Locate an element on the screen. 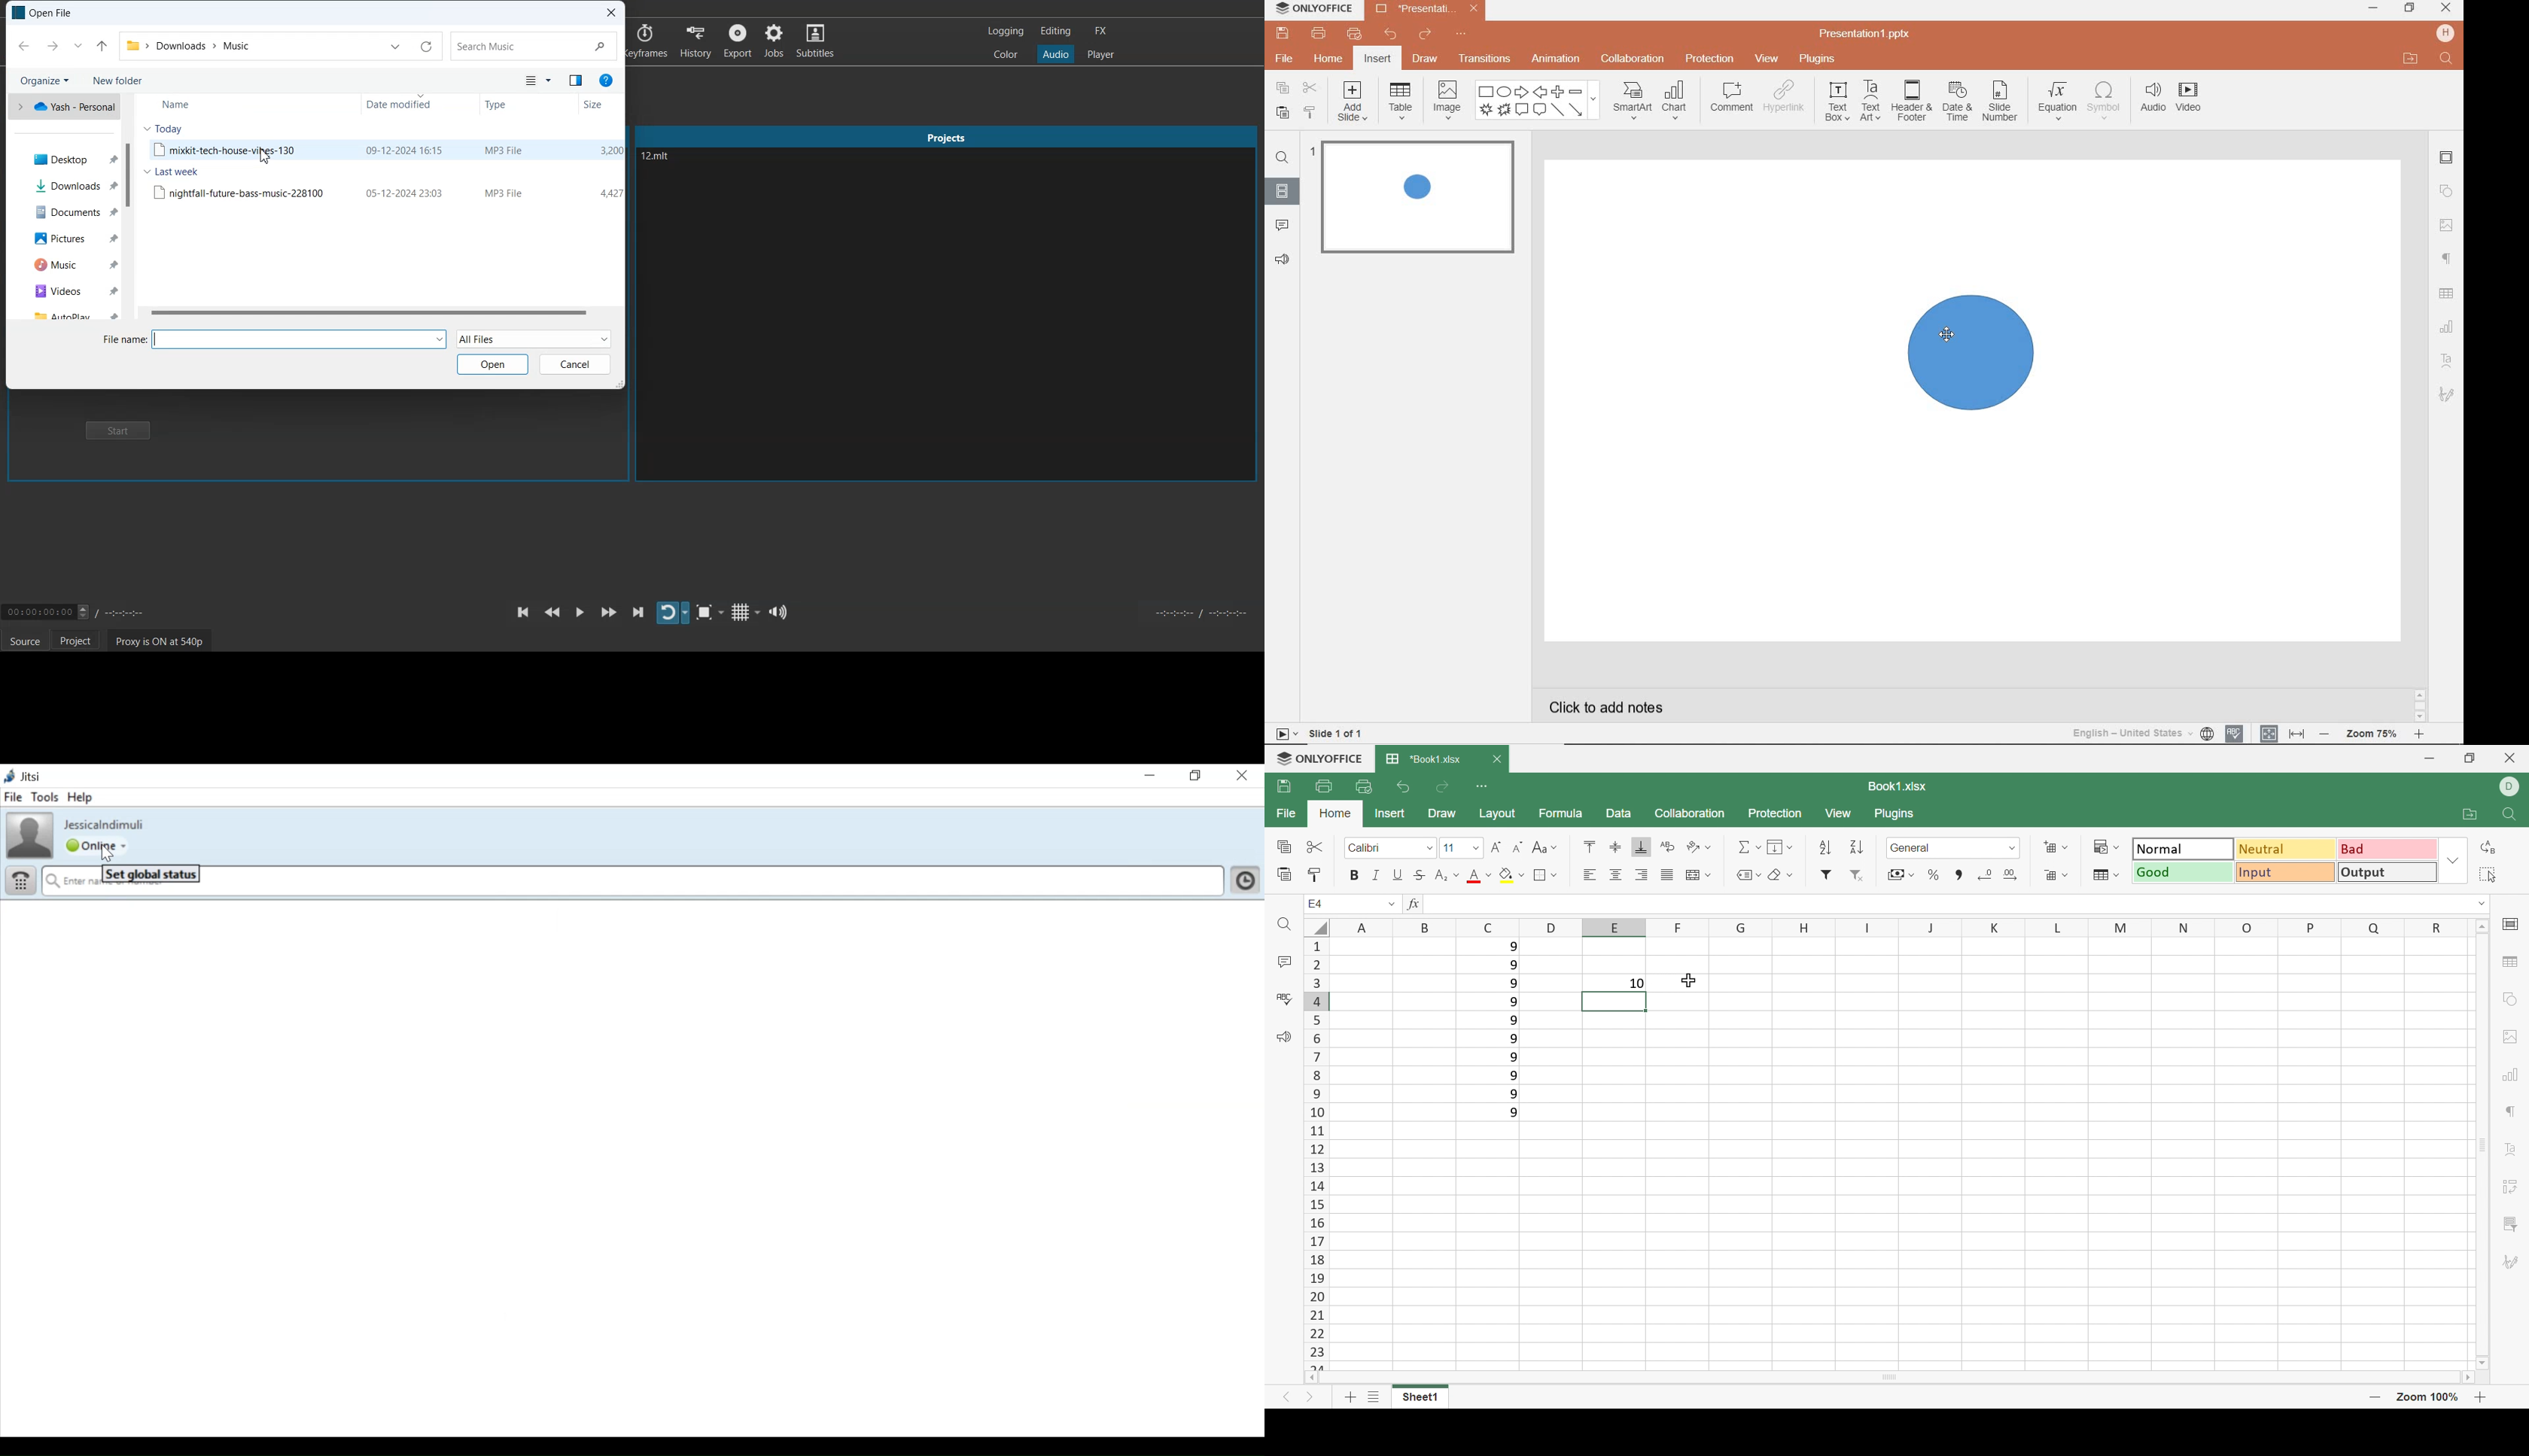  Zoom out is located at coordinates (2377, 1396).